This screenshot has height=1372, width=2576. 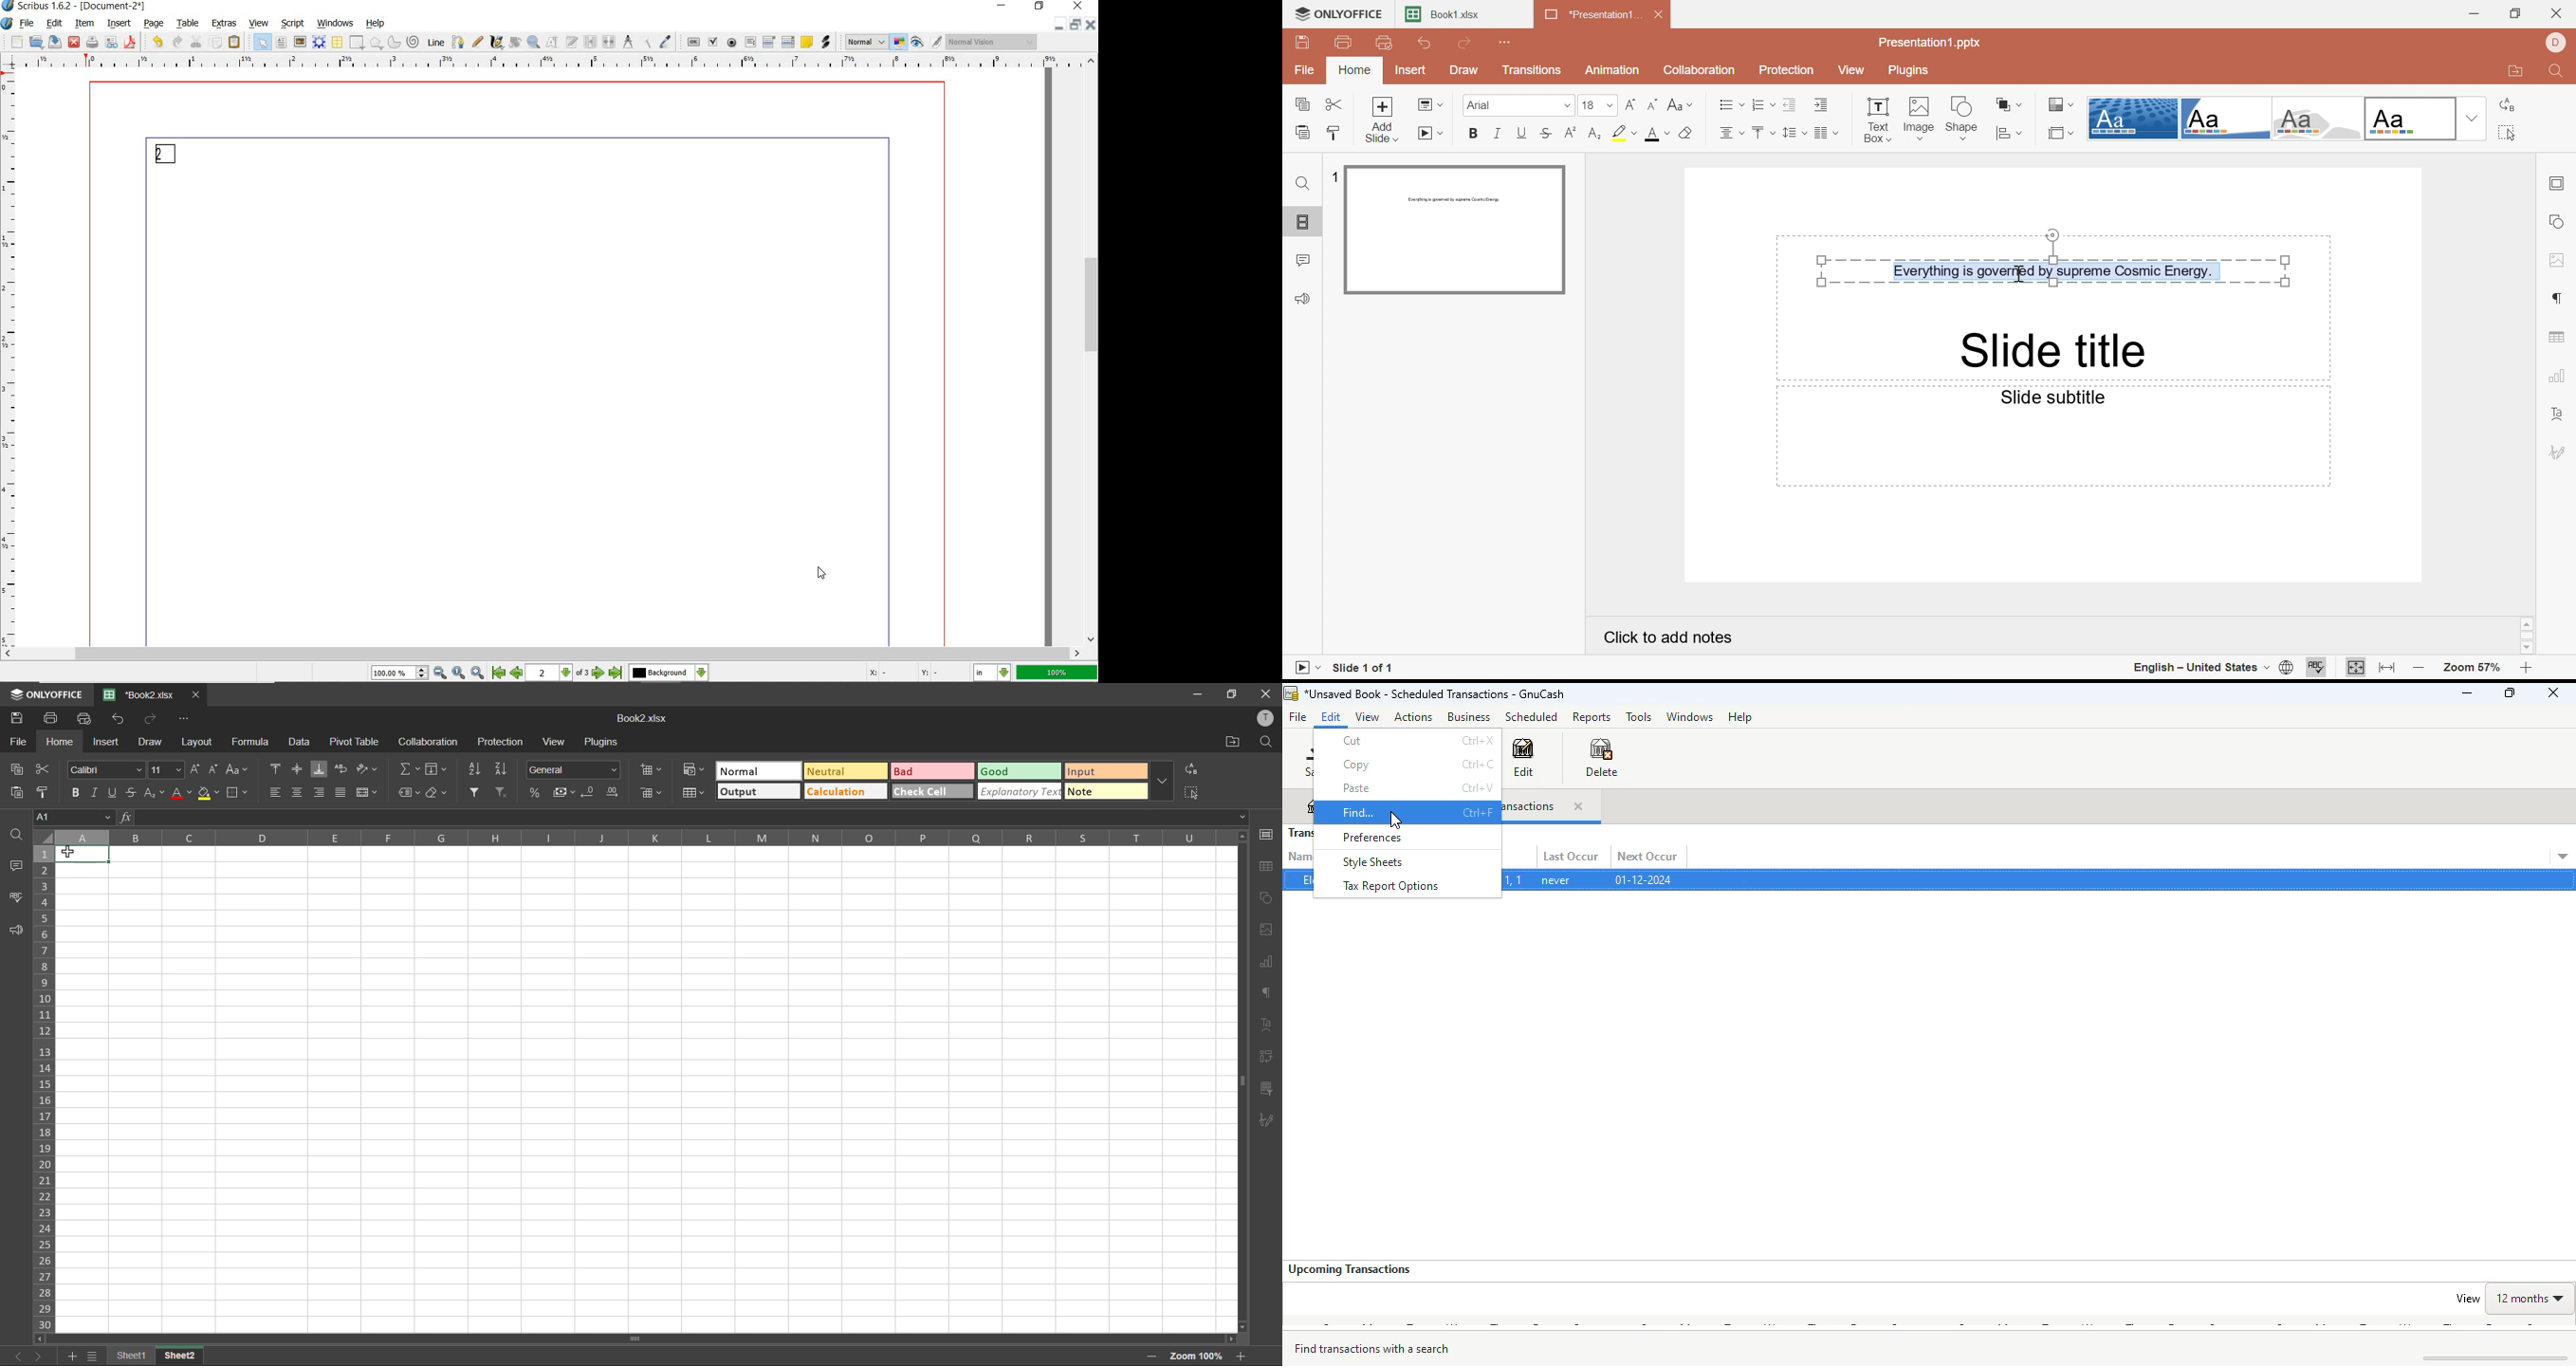 I want to click on orientation, so click(x=364, y=769).